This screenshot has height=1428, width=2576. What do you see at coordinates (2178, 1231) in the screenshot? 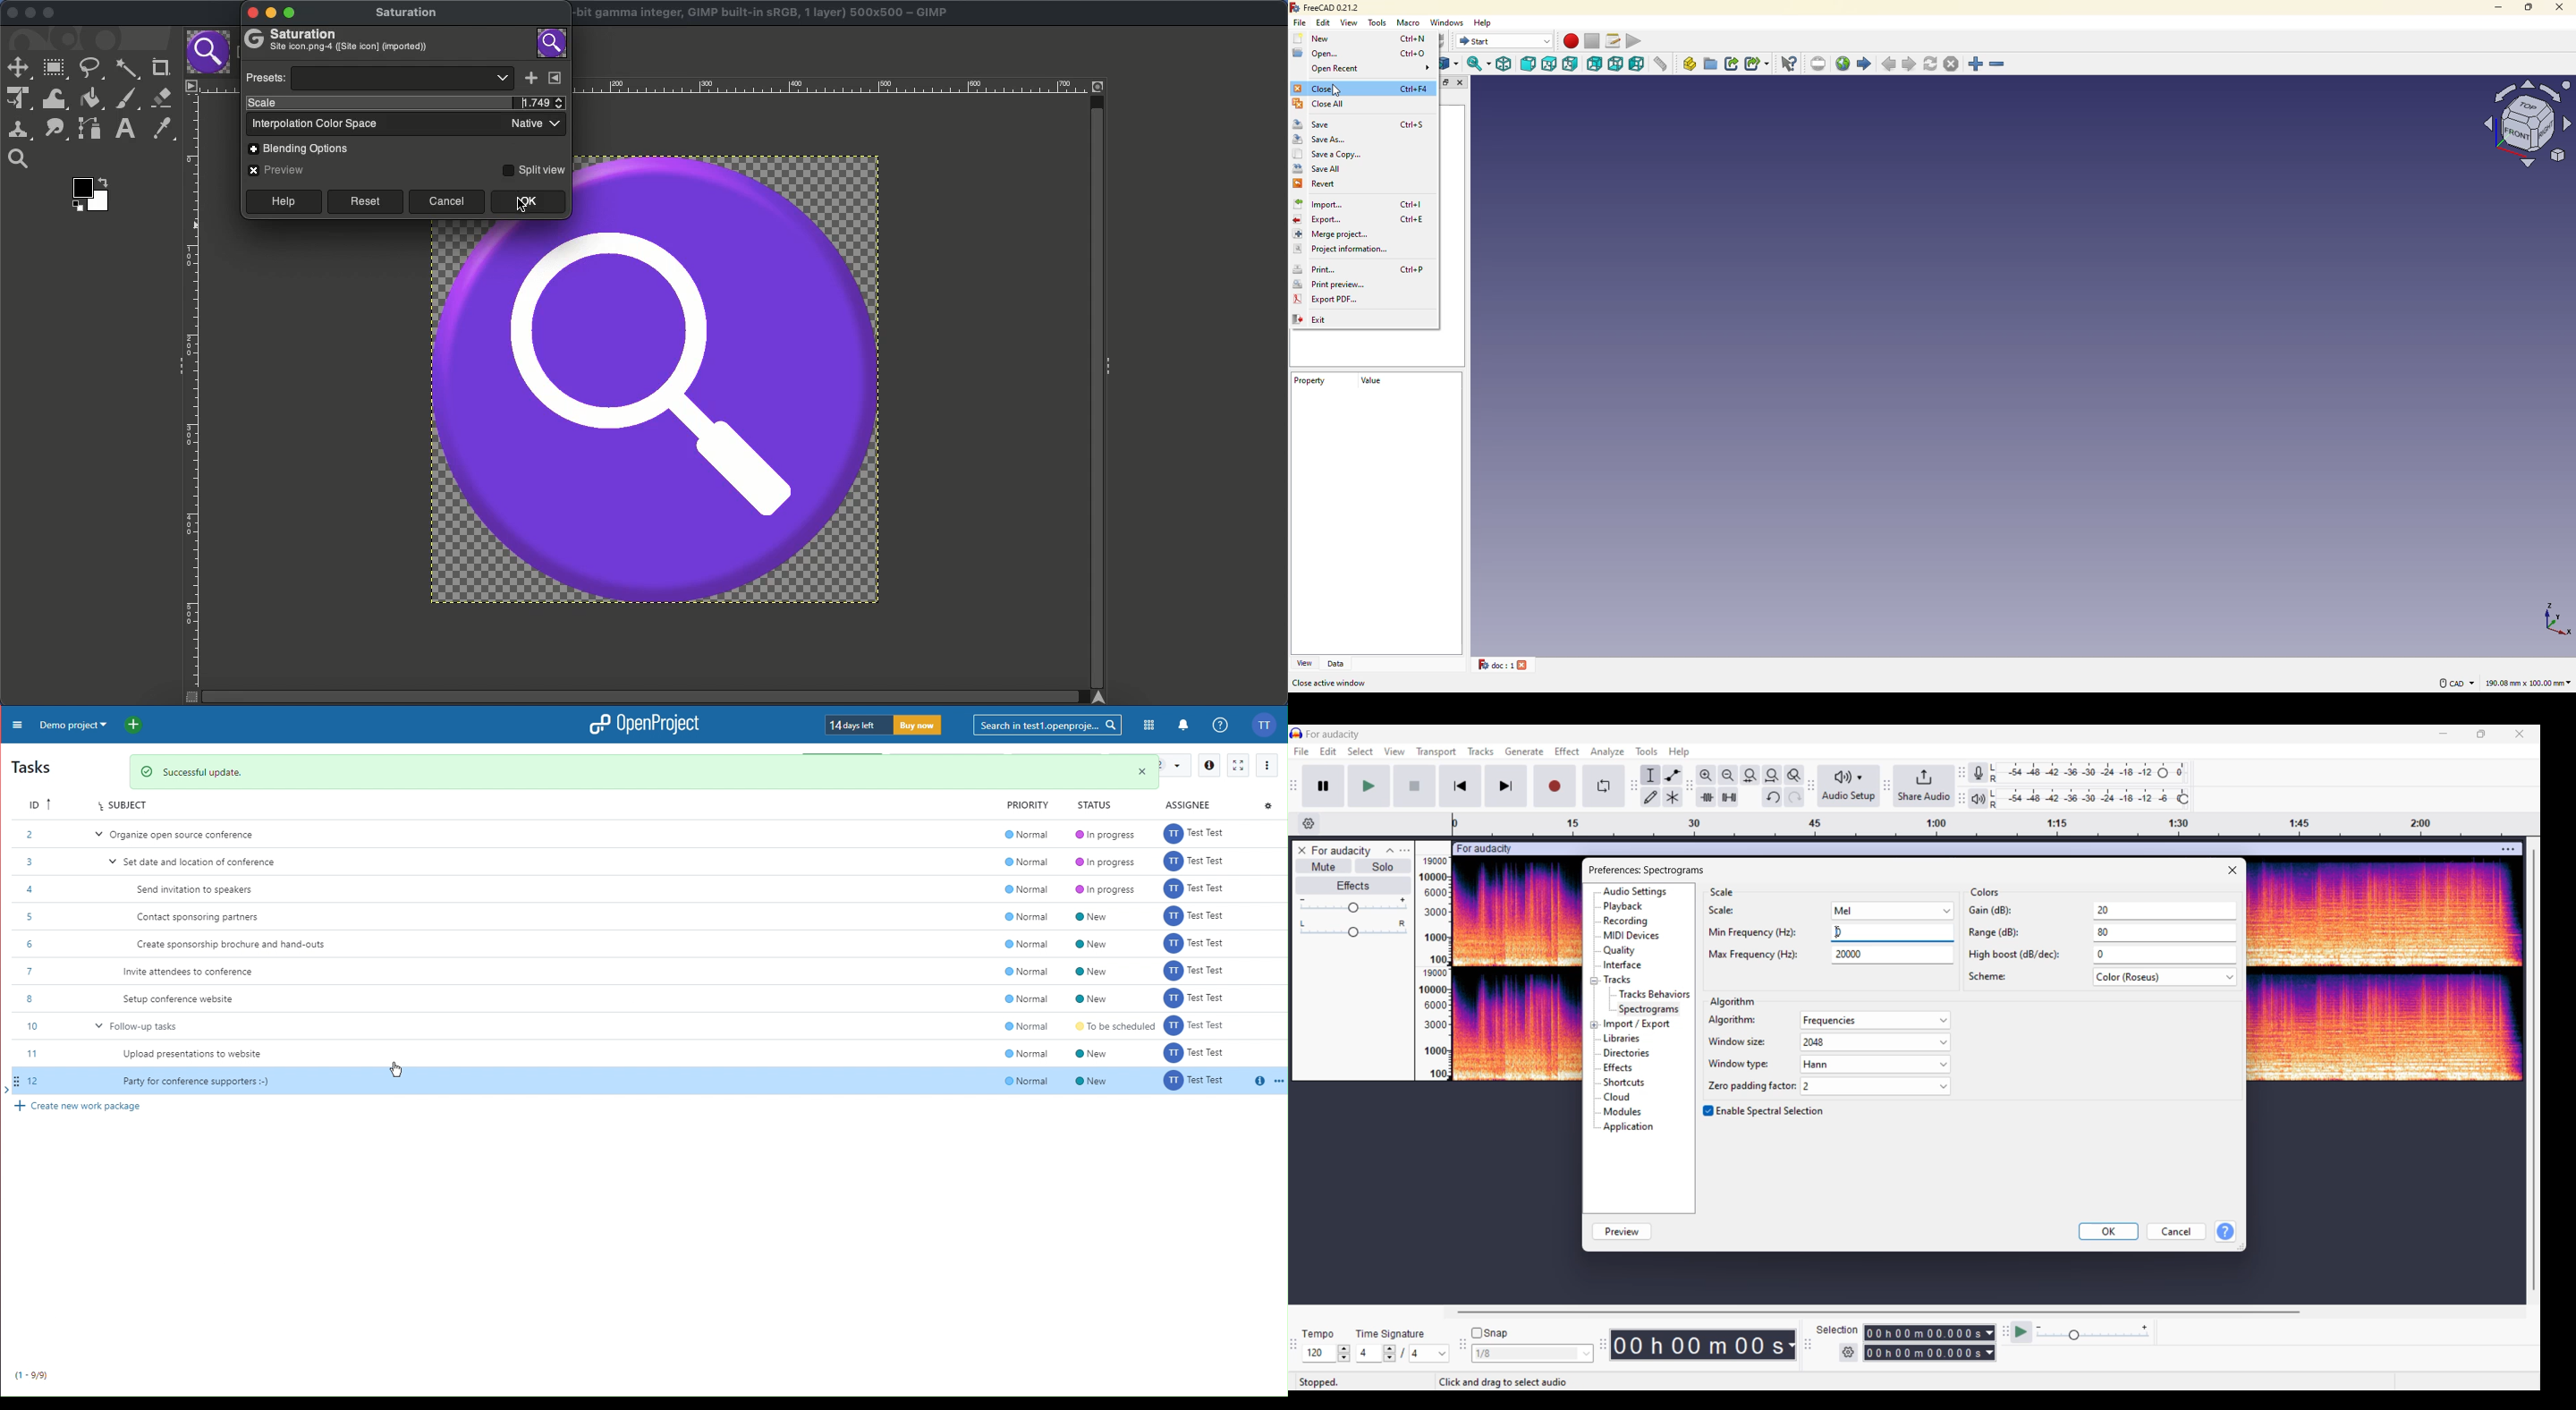
I see `Cancel` at bounding box center [2178, 1231].